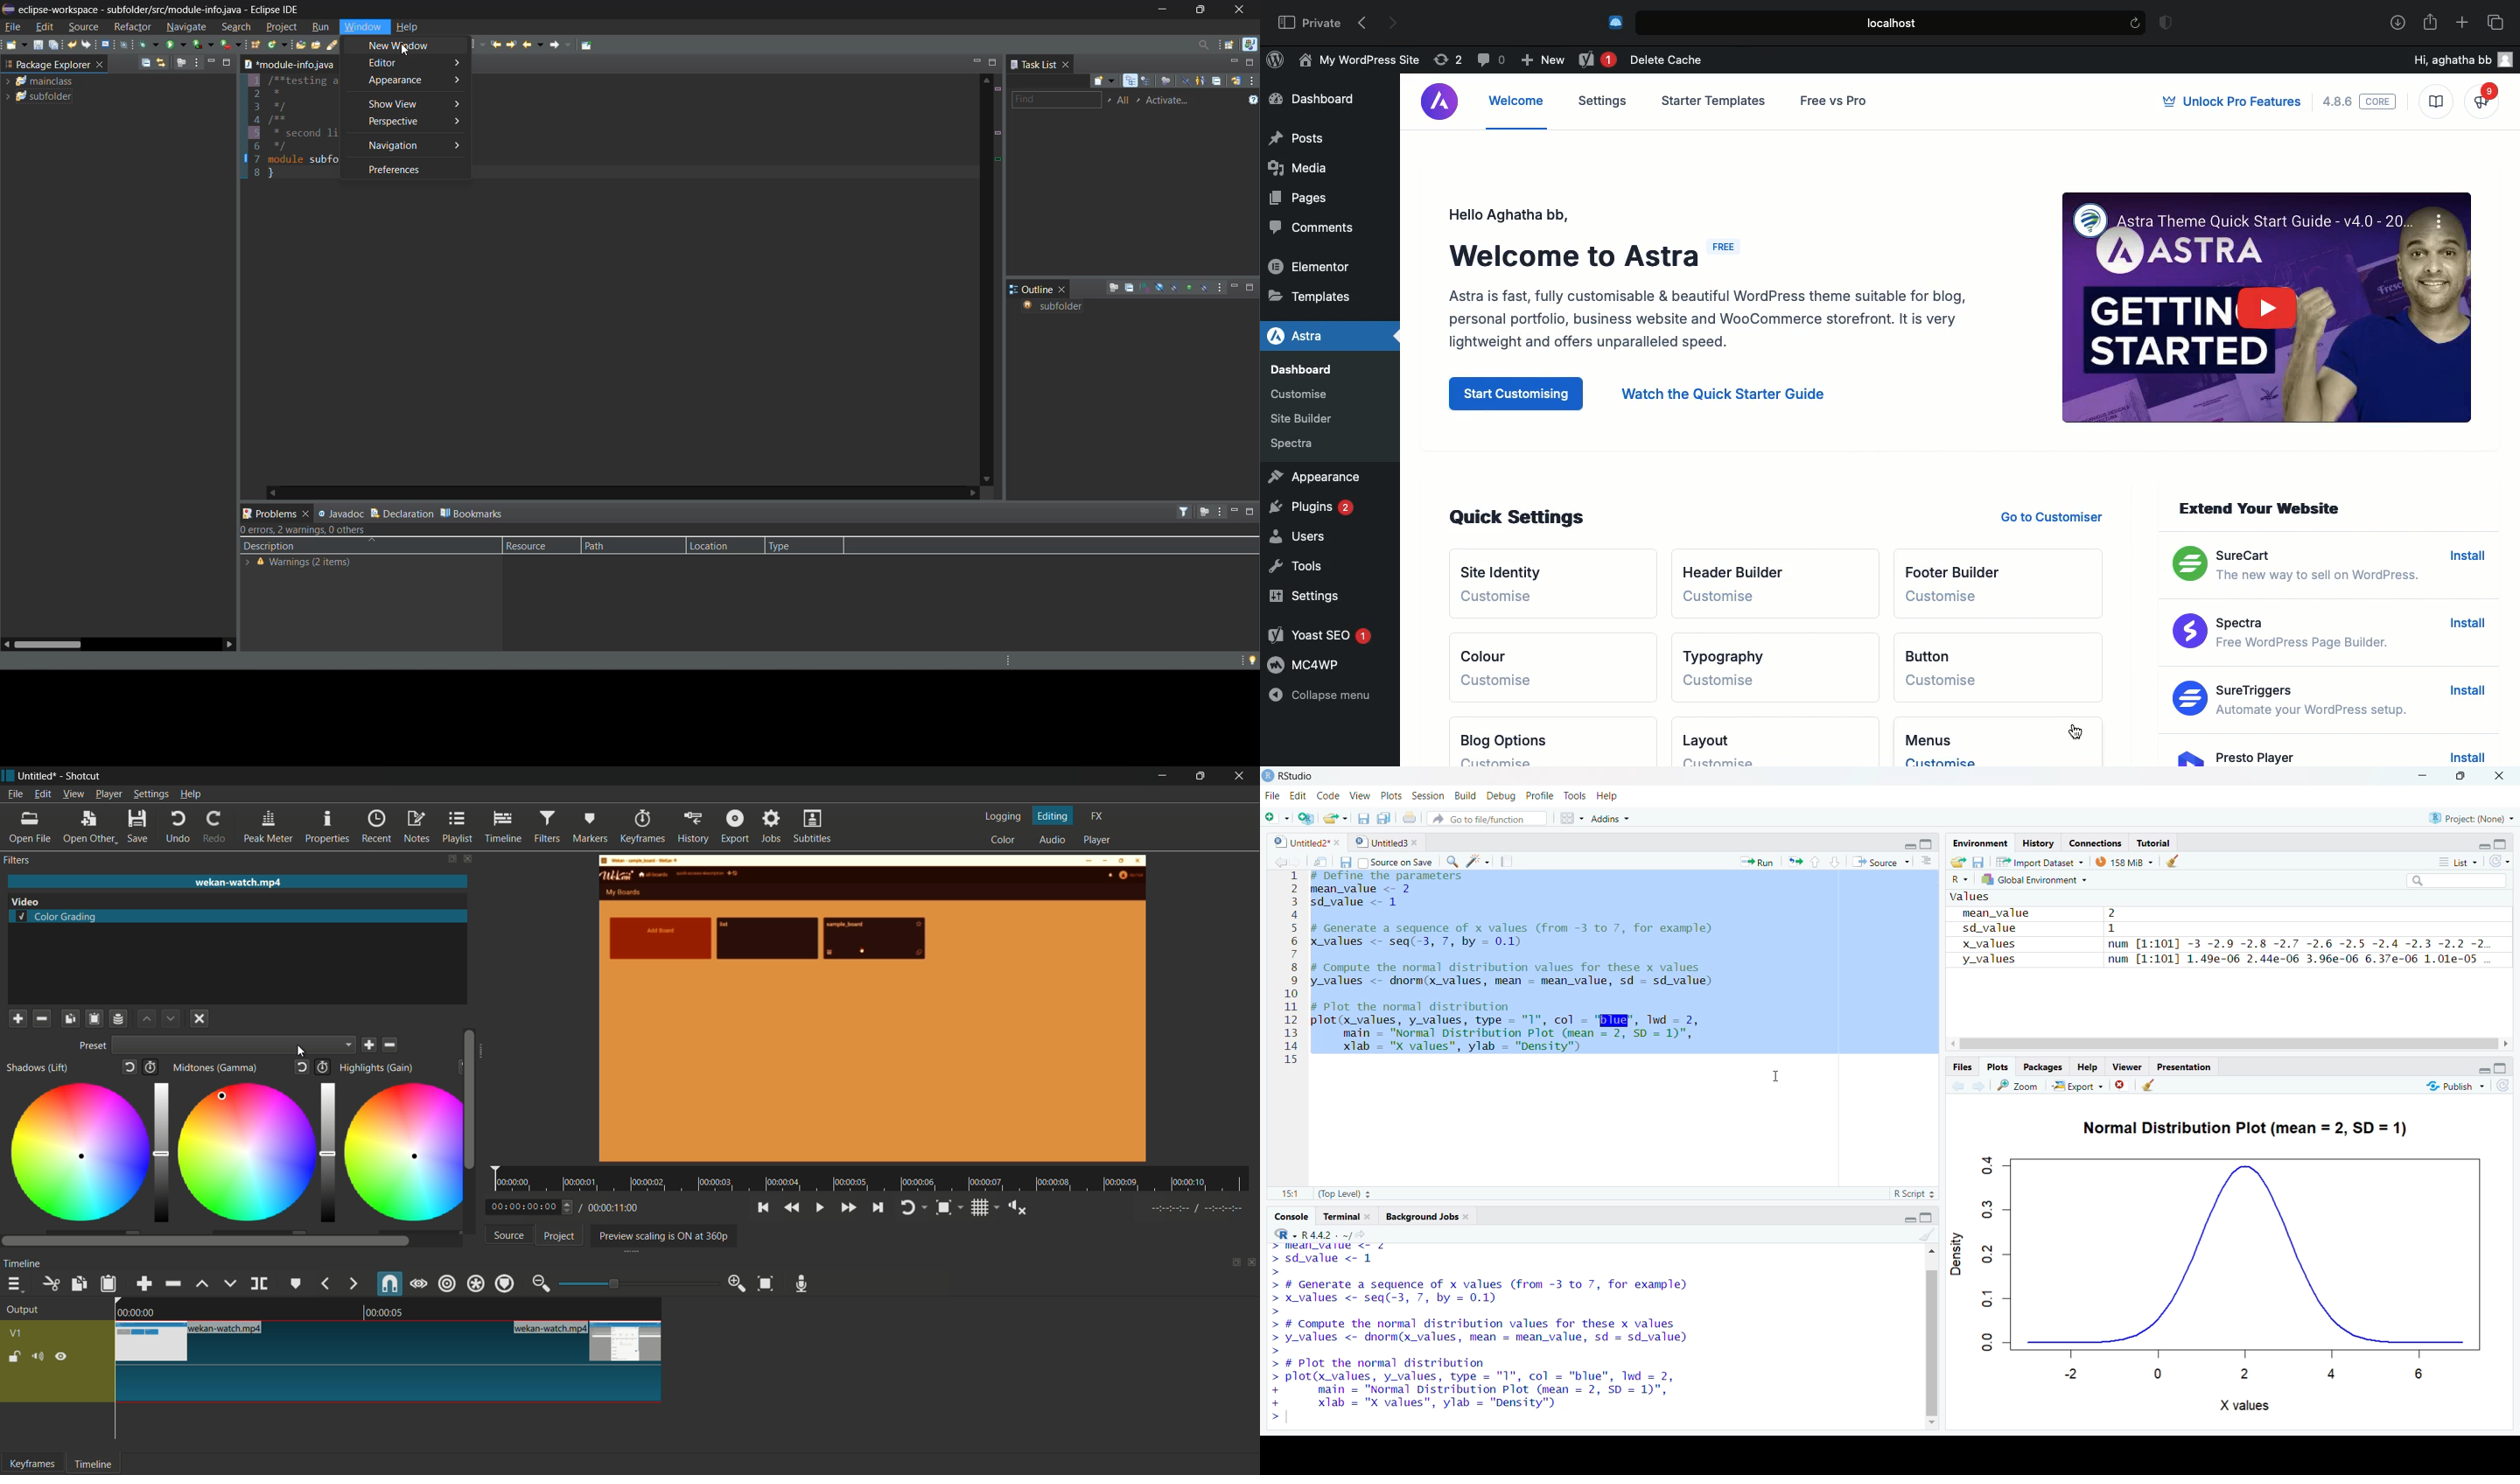 The width and height of the screenshot is (2520, 1484). I want to click on minimize, so click(1236, 511).